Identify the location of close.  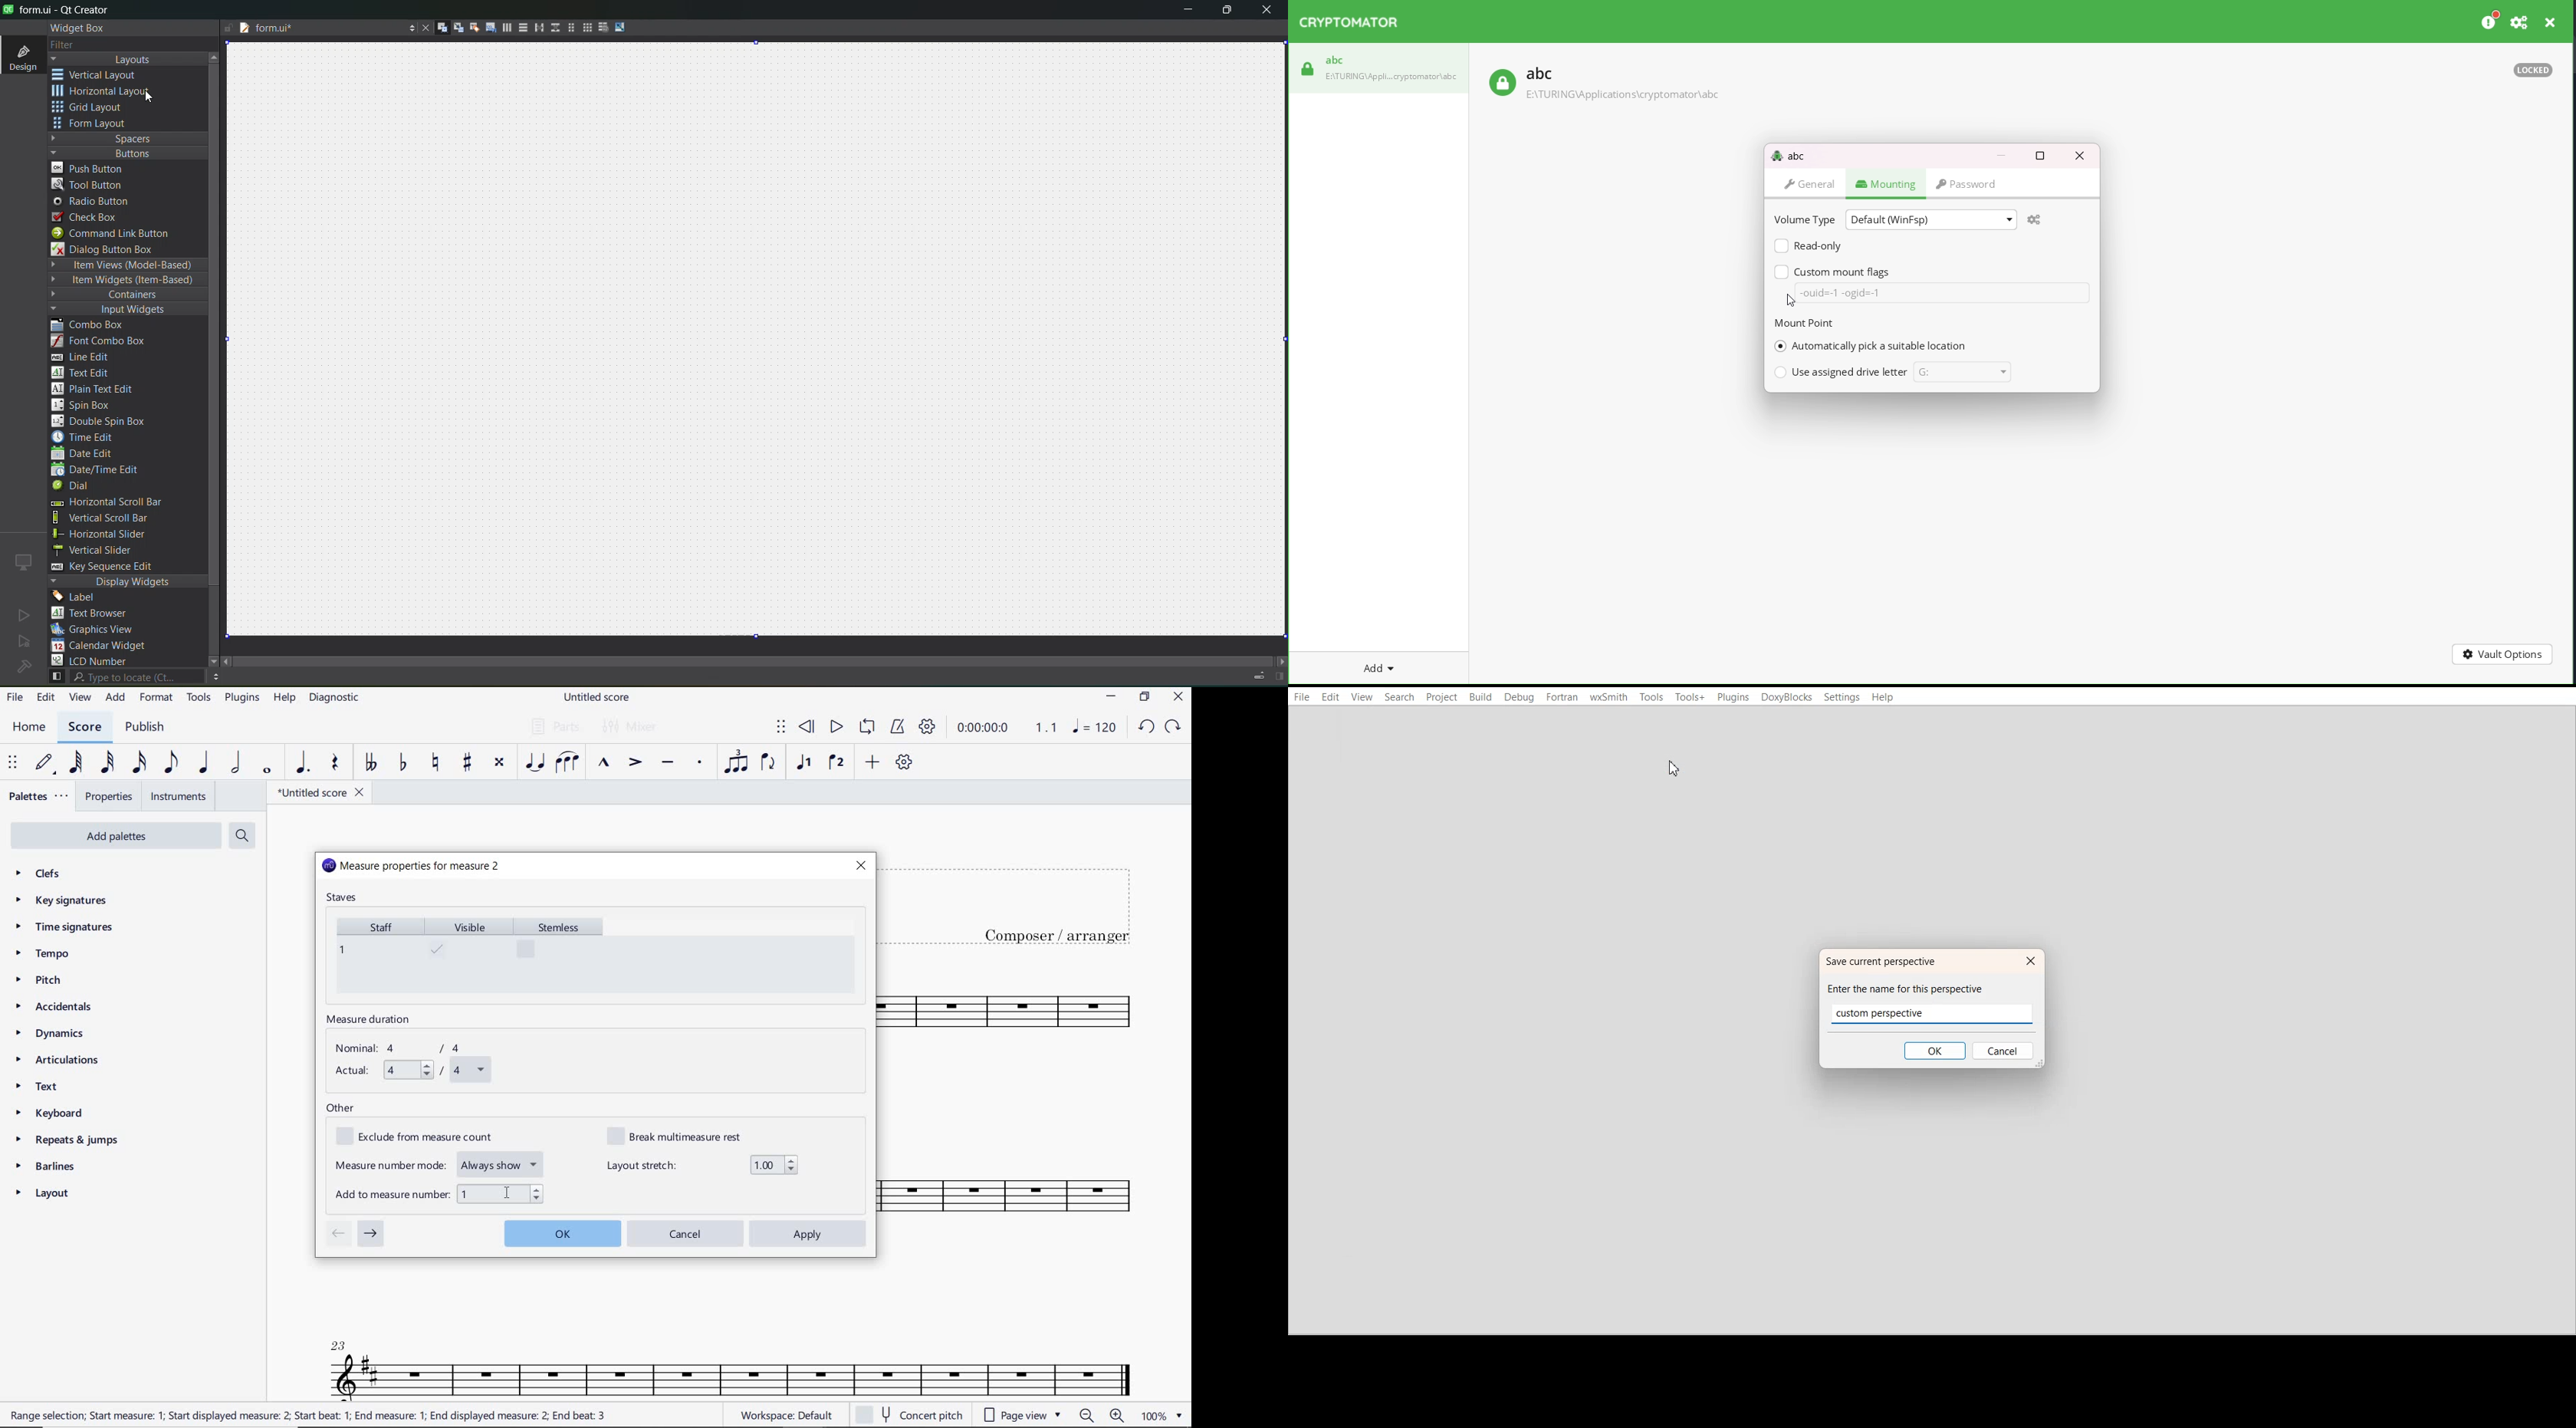
(2551, 22).